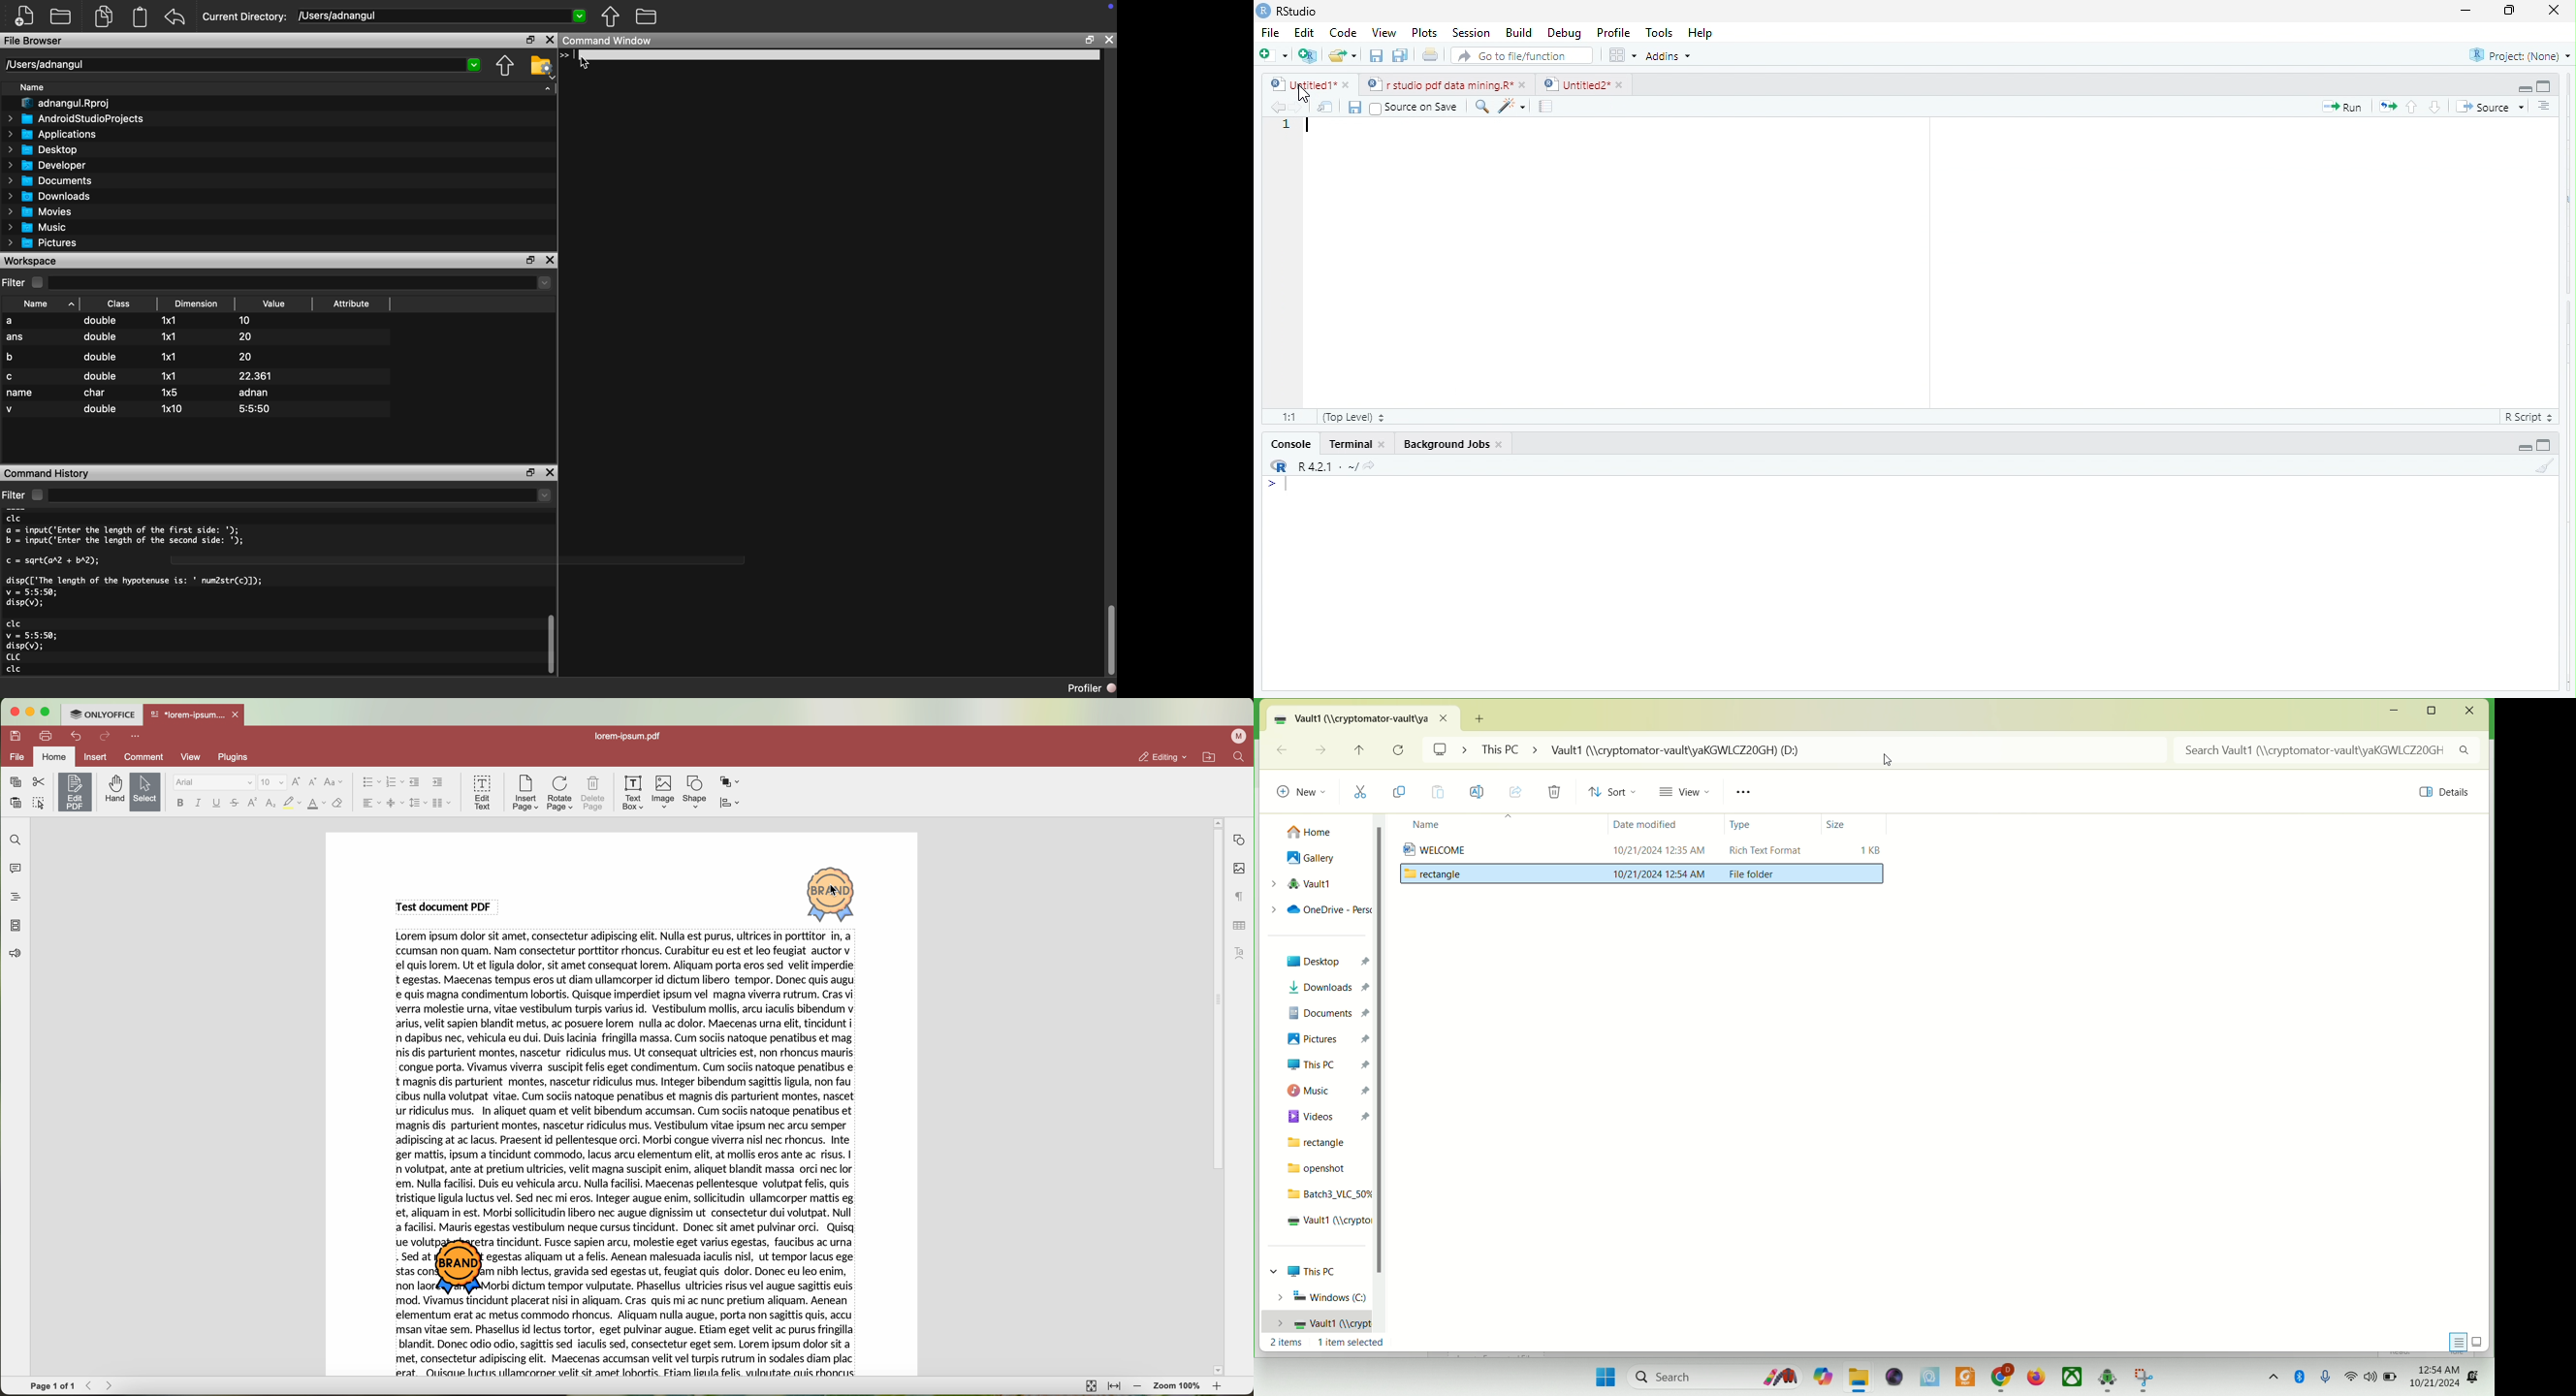  Describe the element at coordinates (1301, 788) in the screenshot. I see `new` at that location.